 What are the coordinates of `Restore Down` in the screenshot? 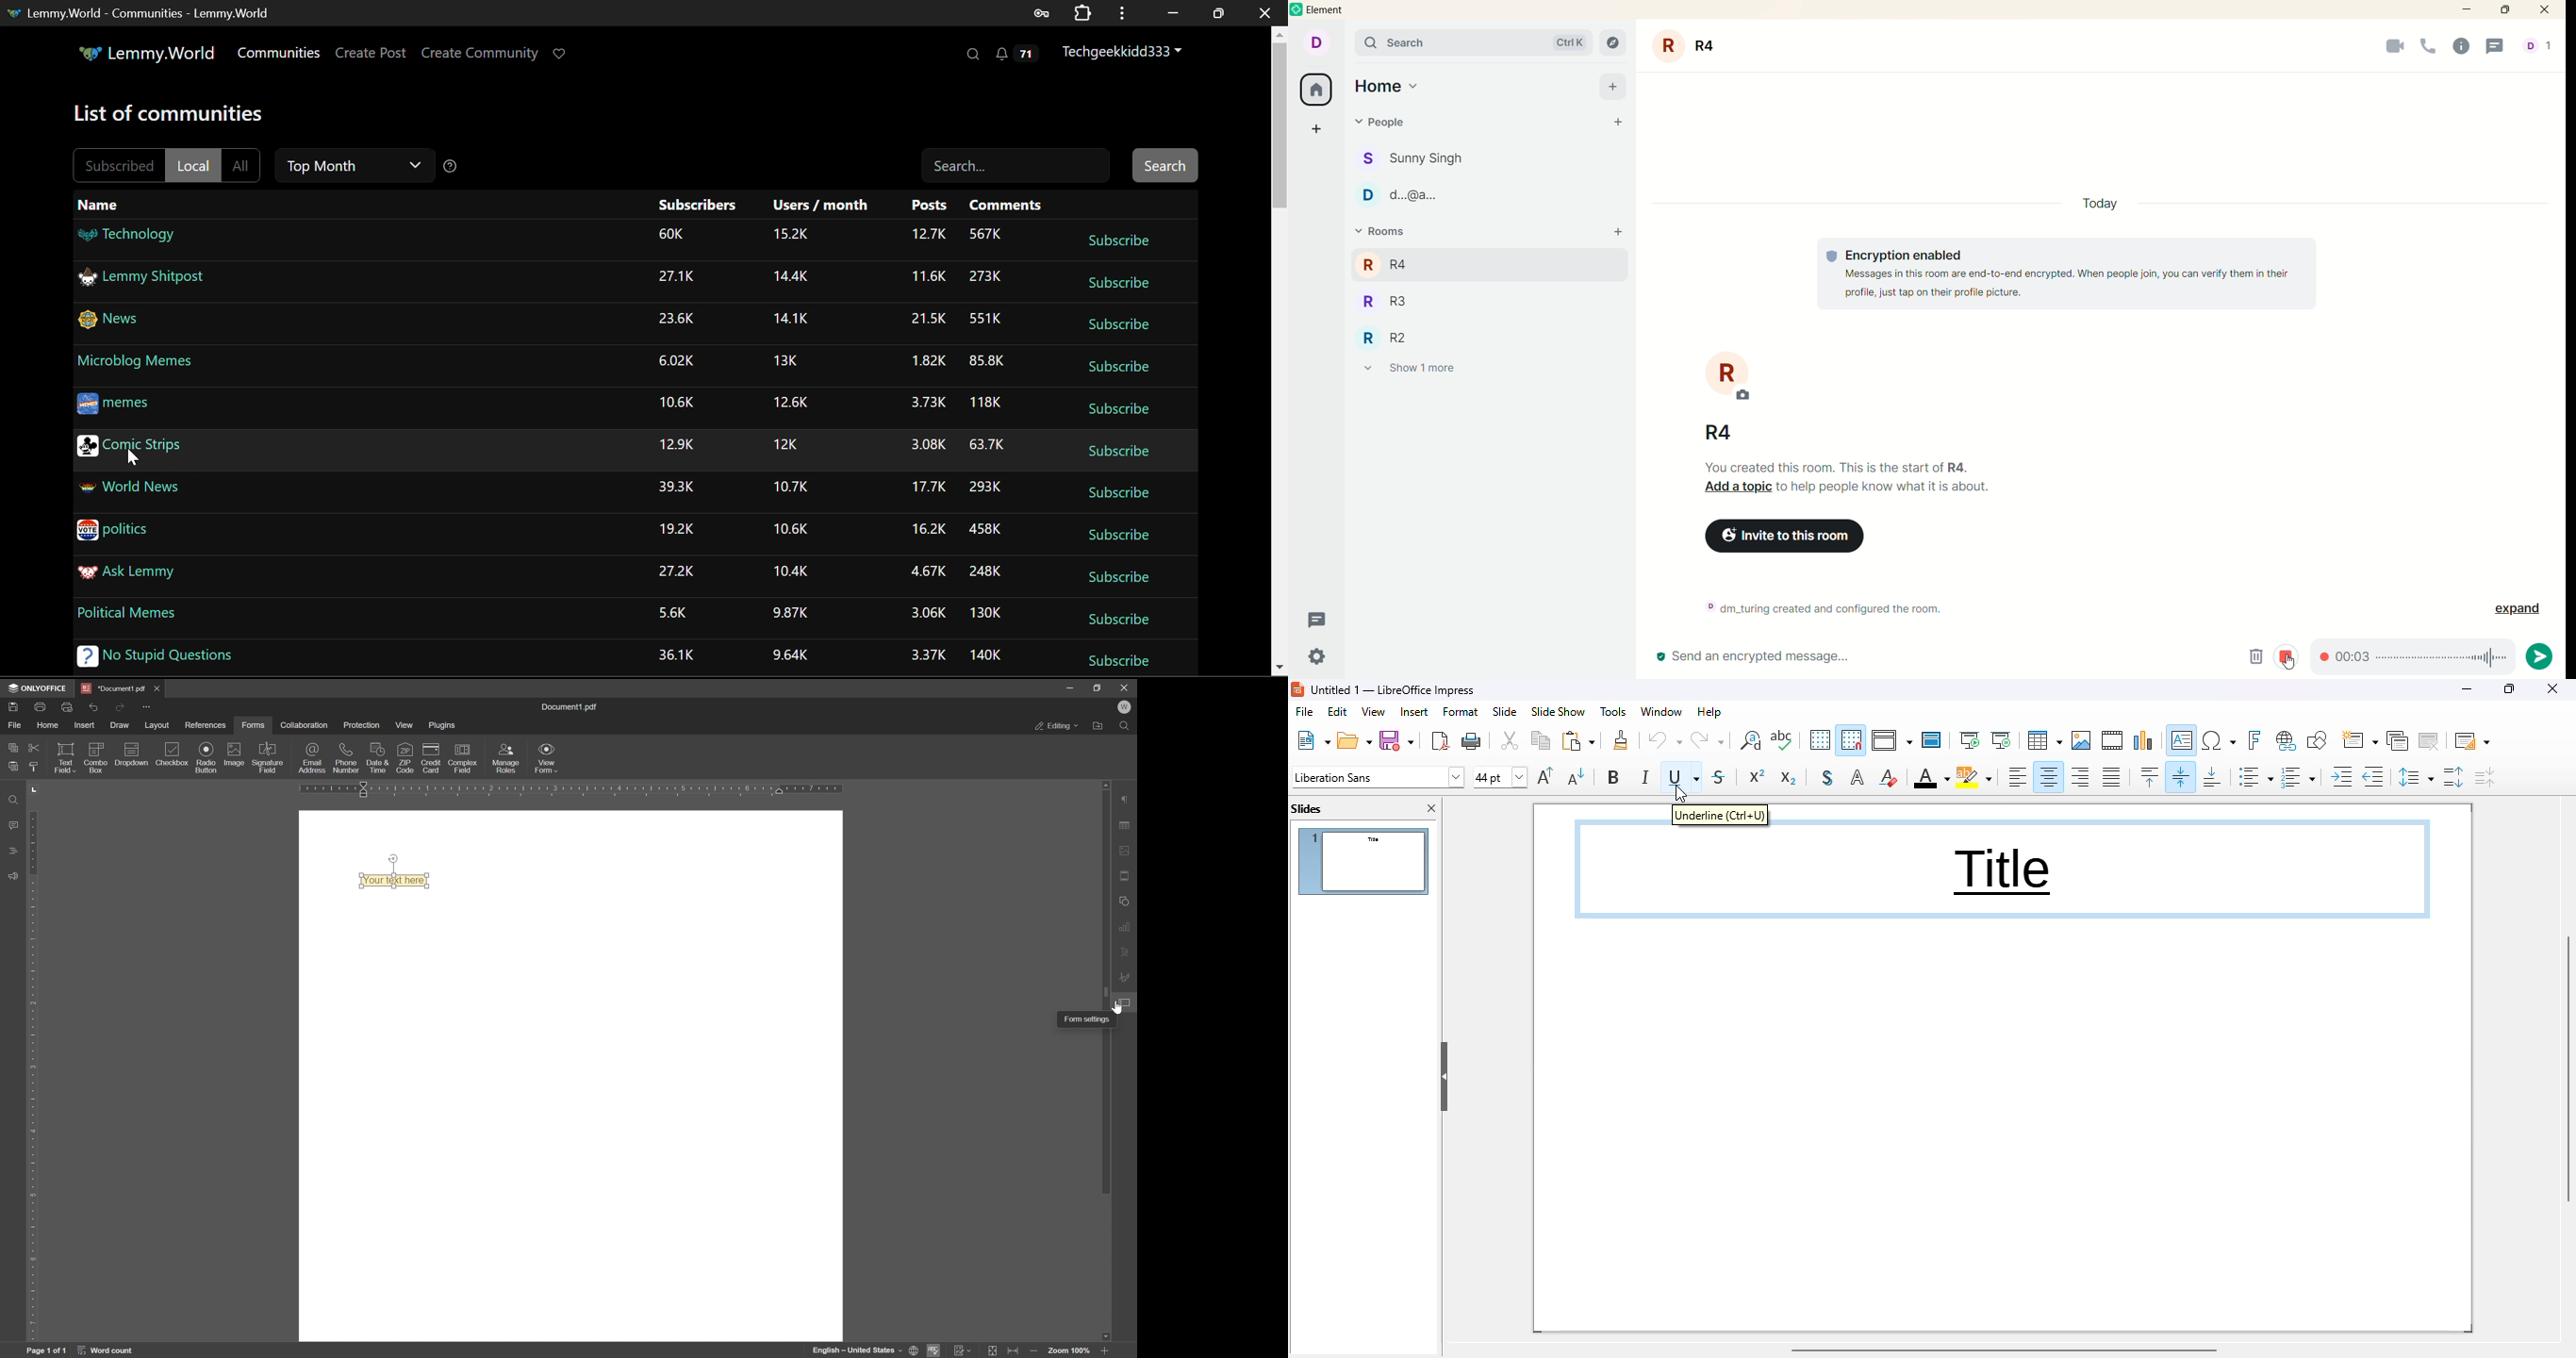 It's located at (1173, 12).